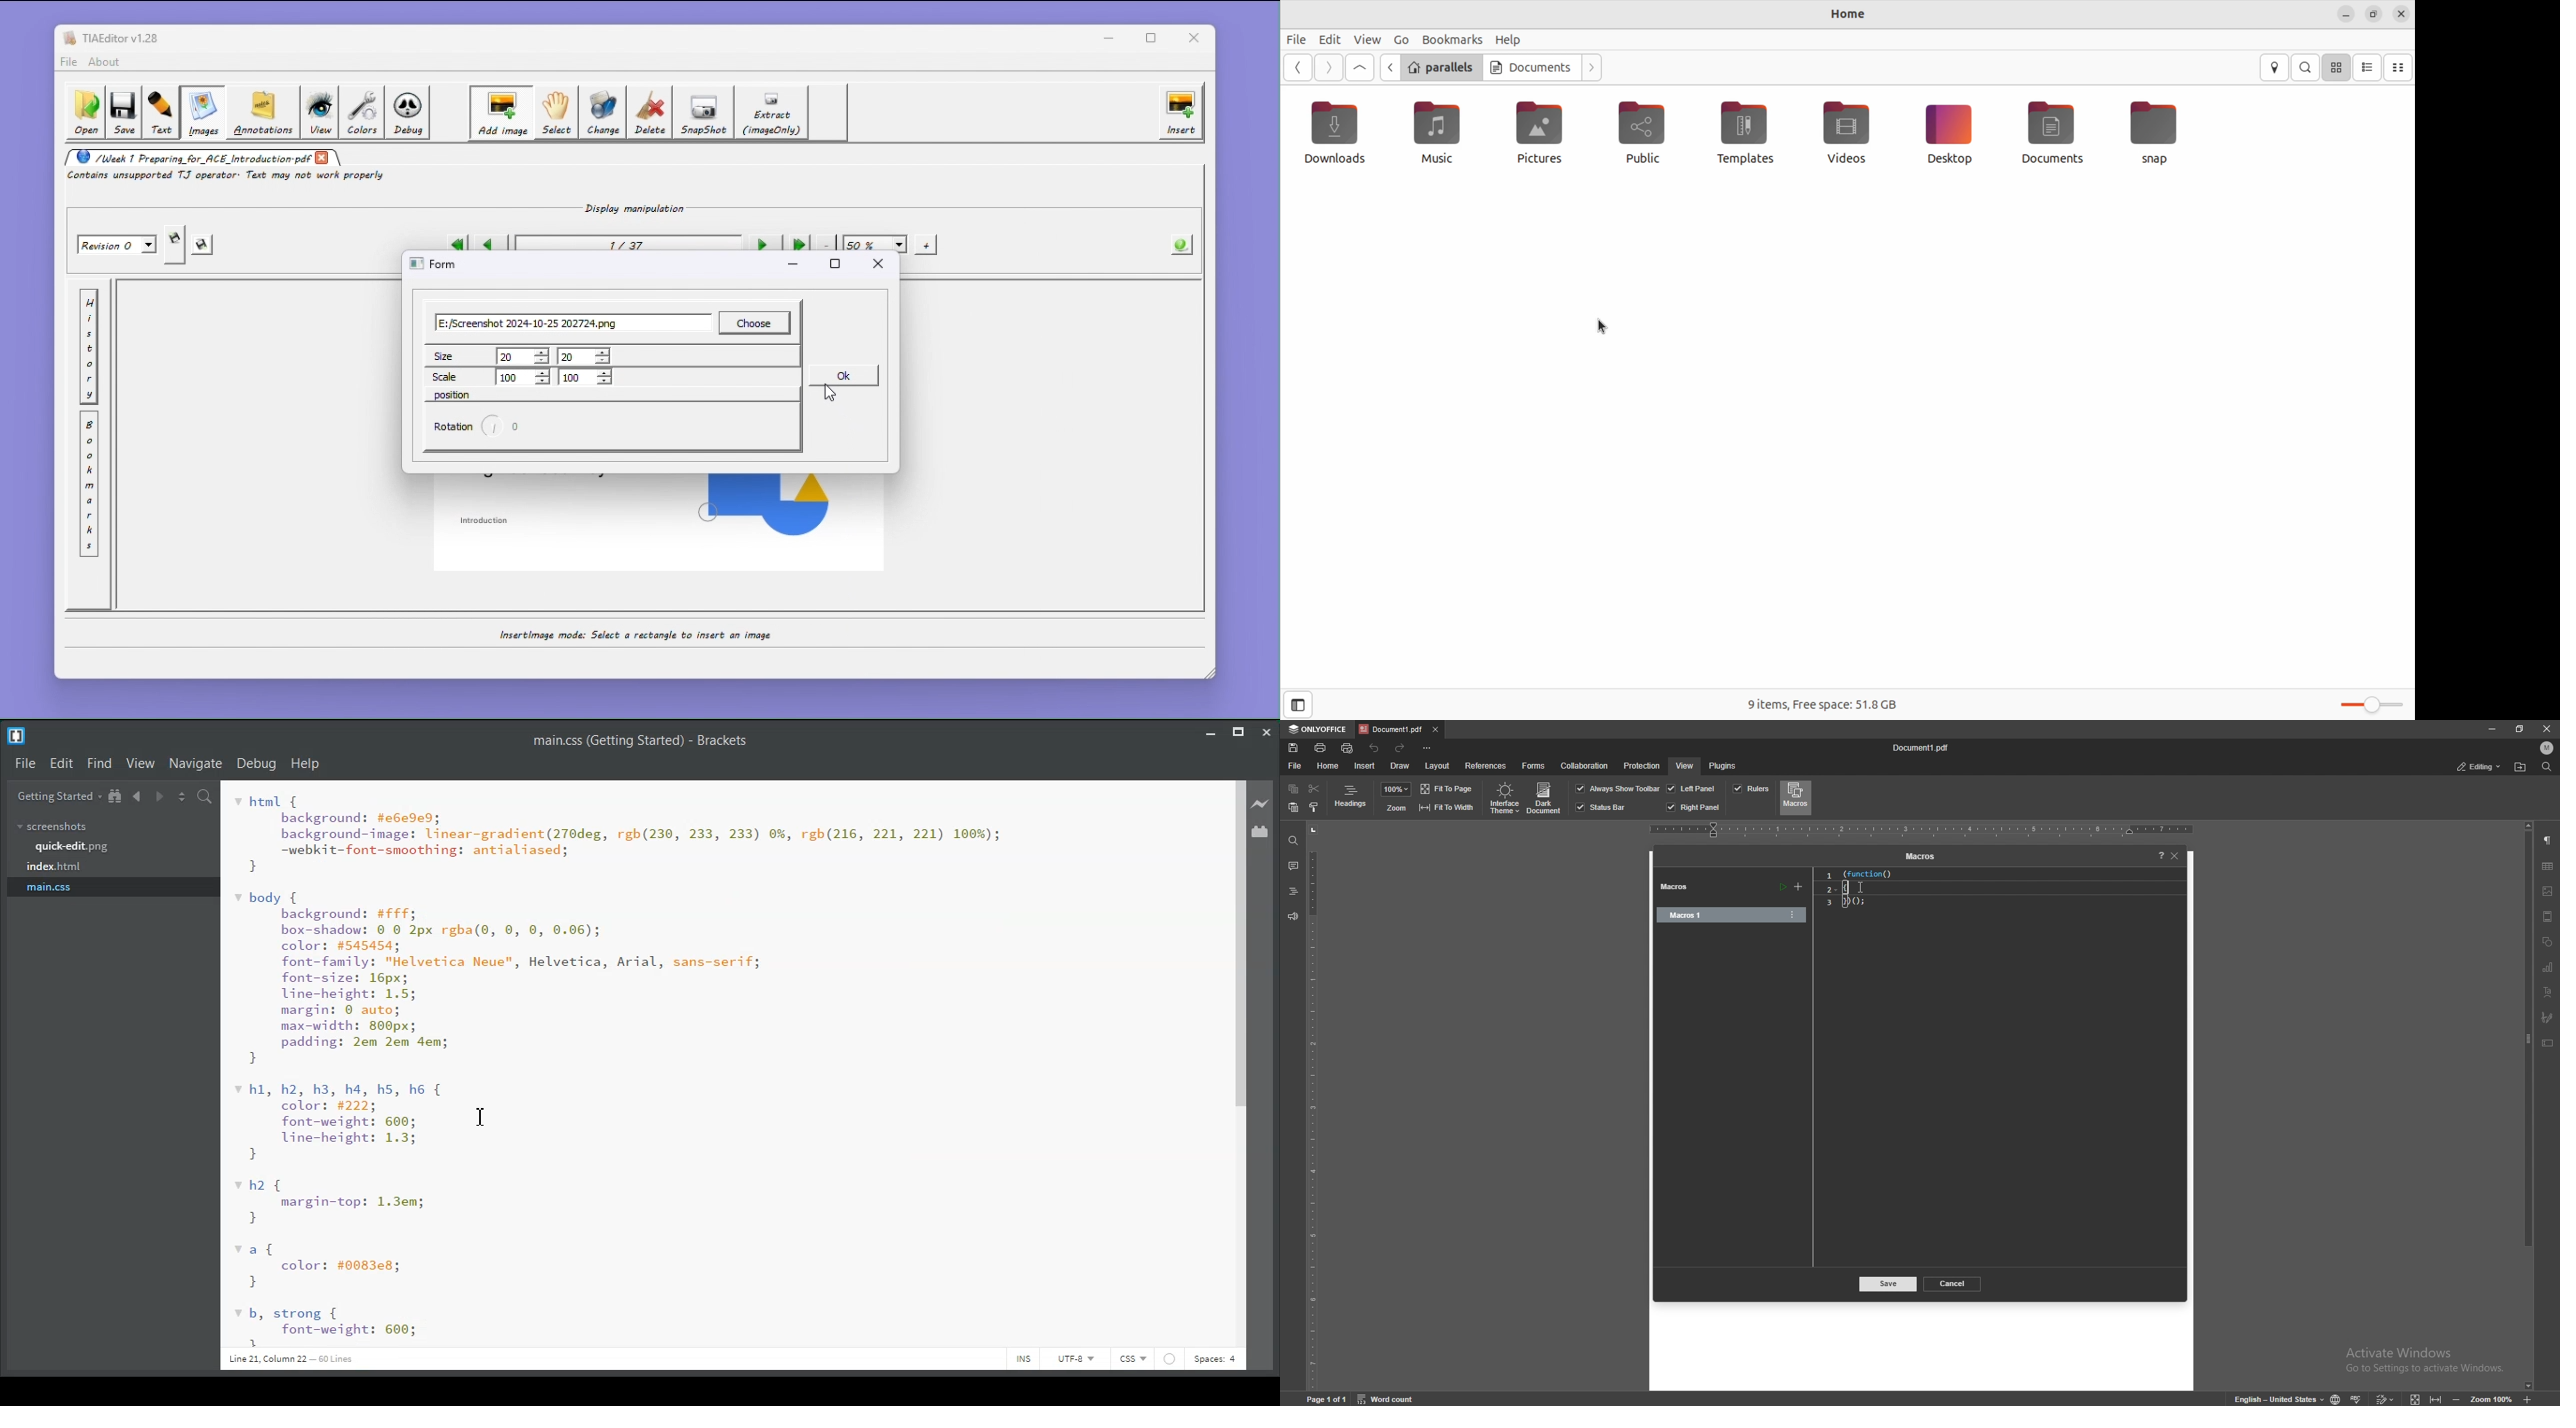 Image resolution: width=2576 pixels, height=1428 pixels. What do you see at coordinates (1321, 747) in the screenshot?
I see `print` at bounding box center [1321, 747].